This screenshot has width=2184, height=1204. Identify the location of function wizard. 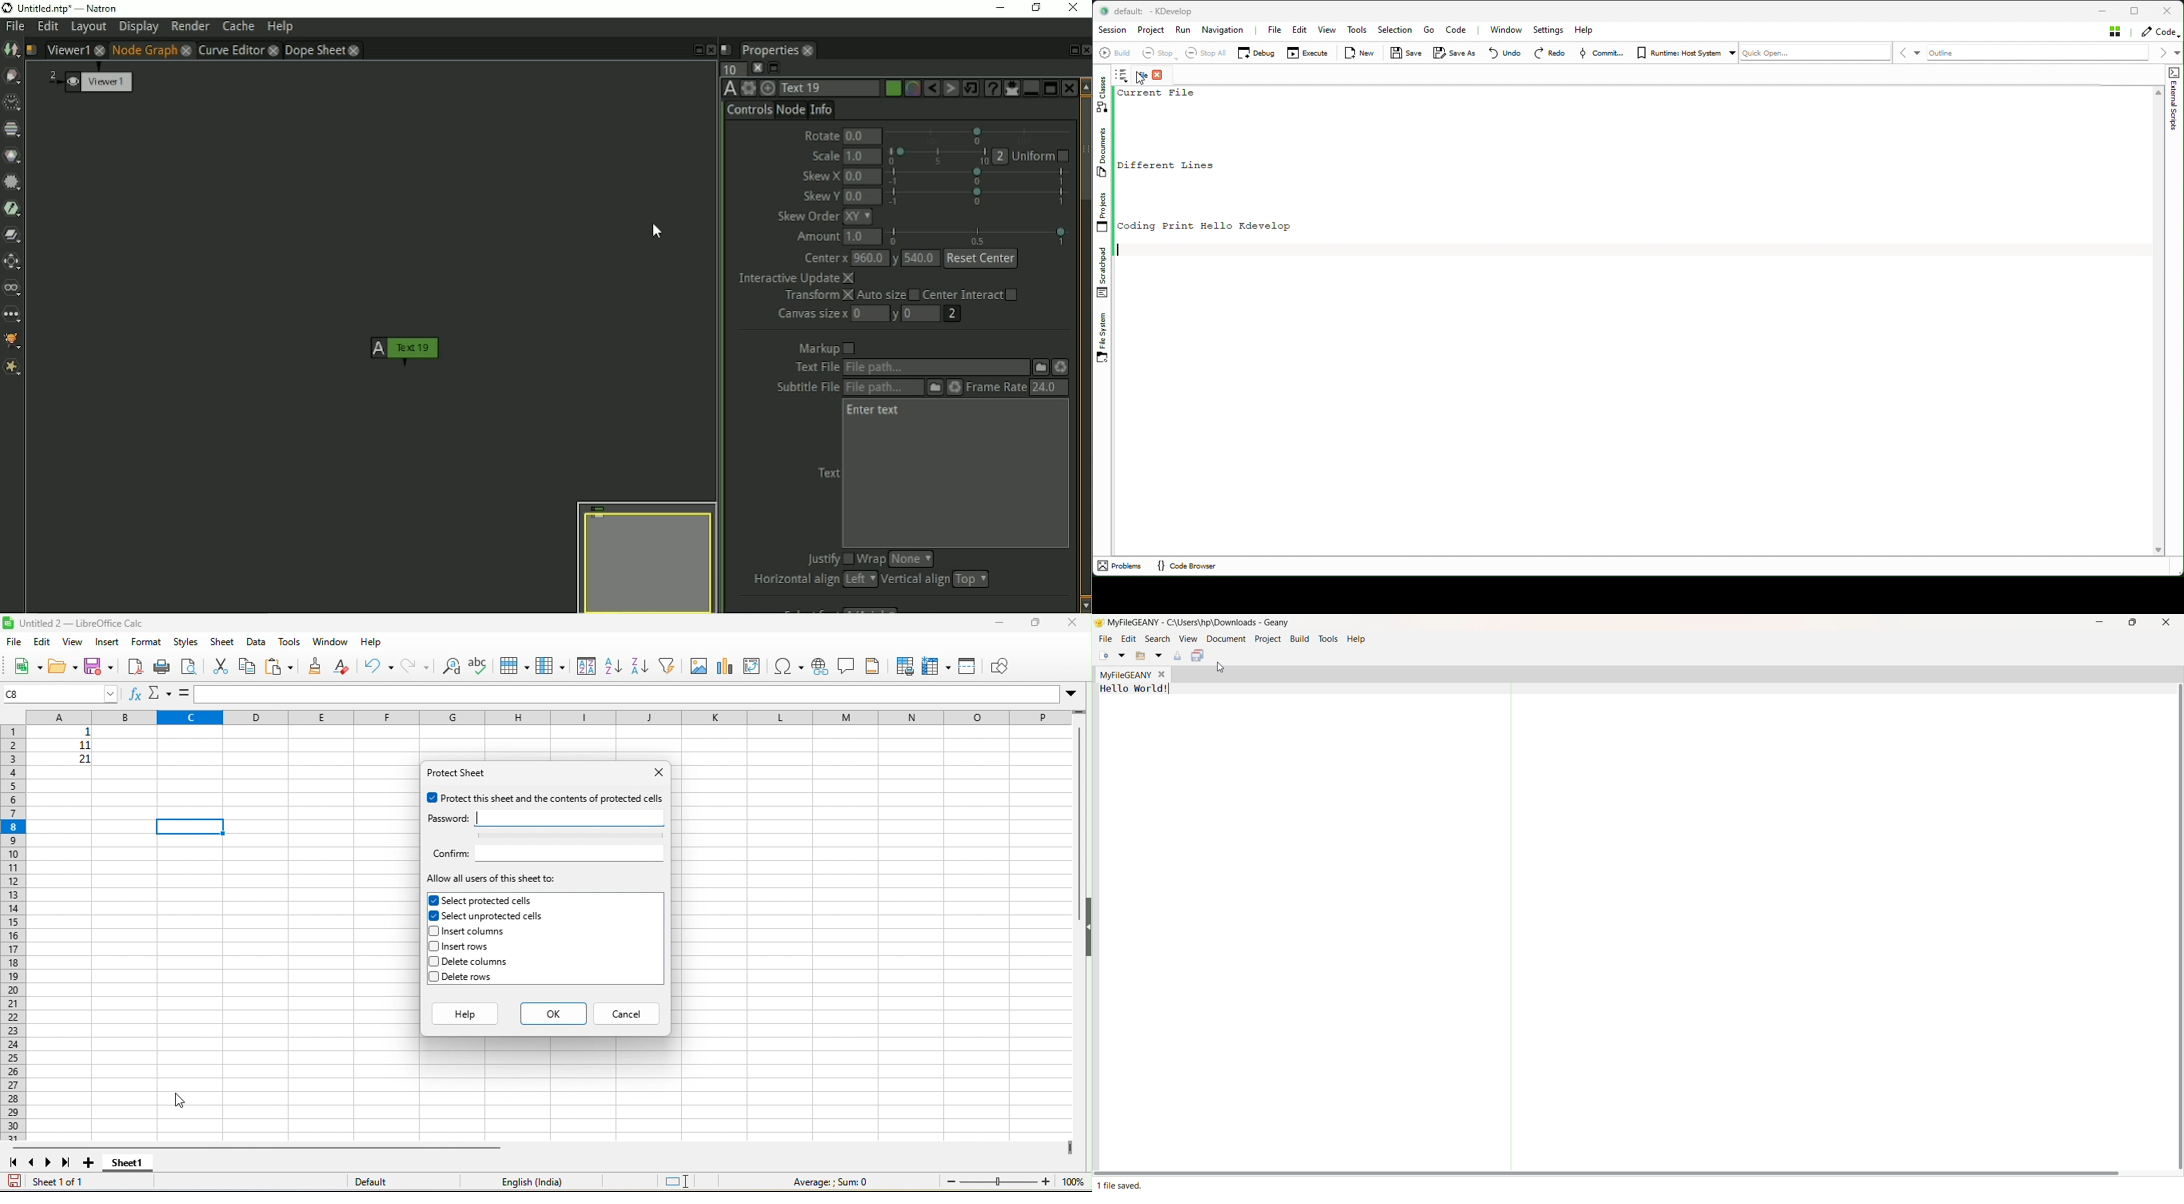
(135, 696).